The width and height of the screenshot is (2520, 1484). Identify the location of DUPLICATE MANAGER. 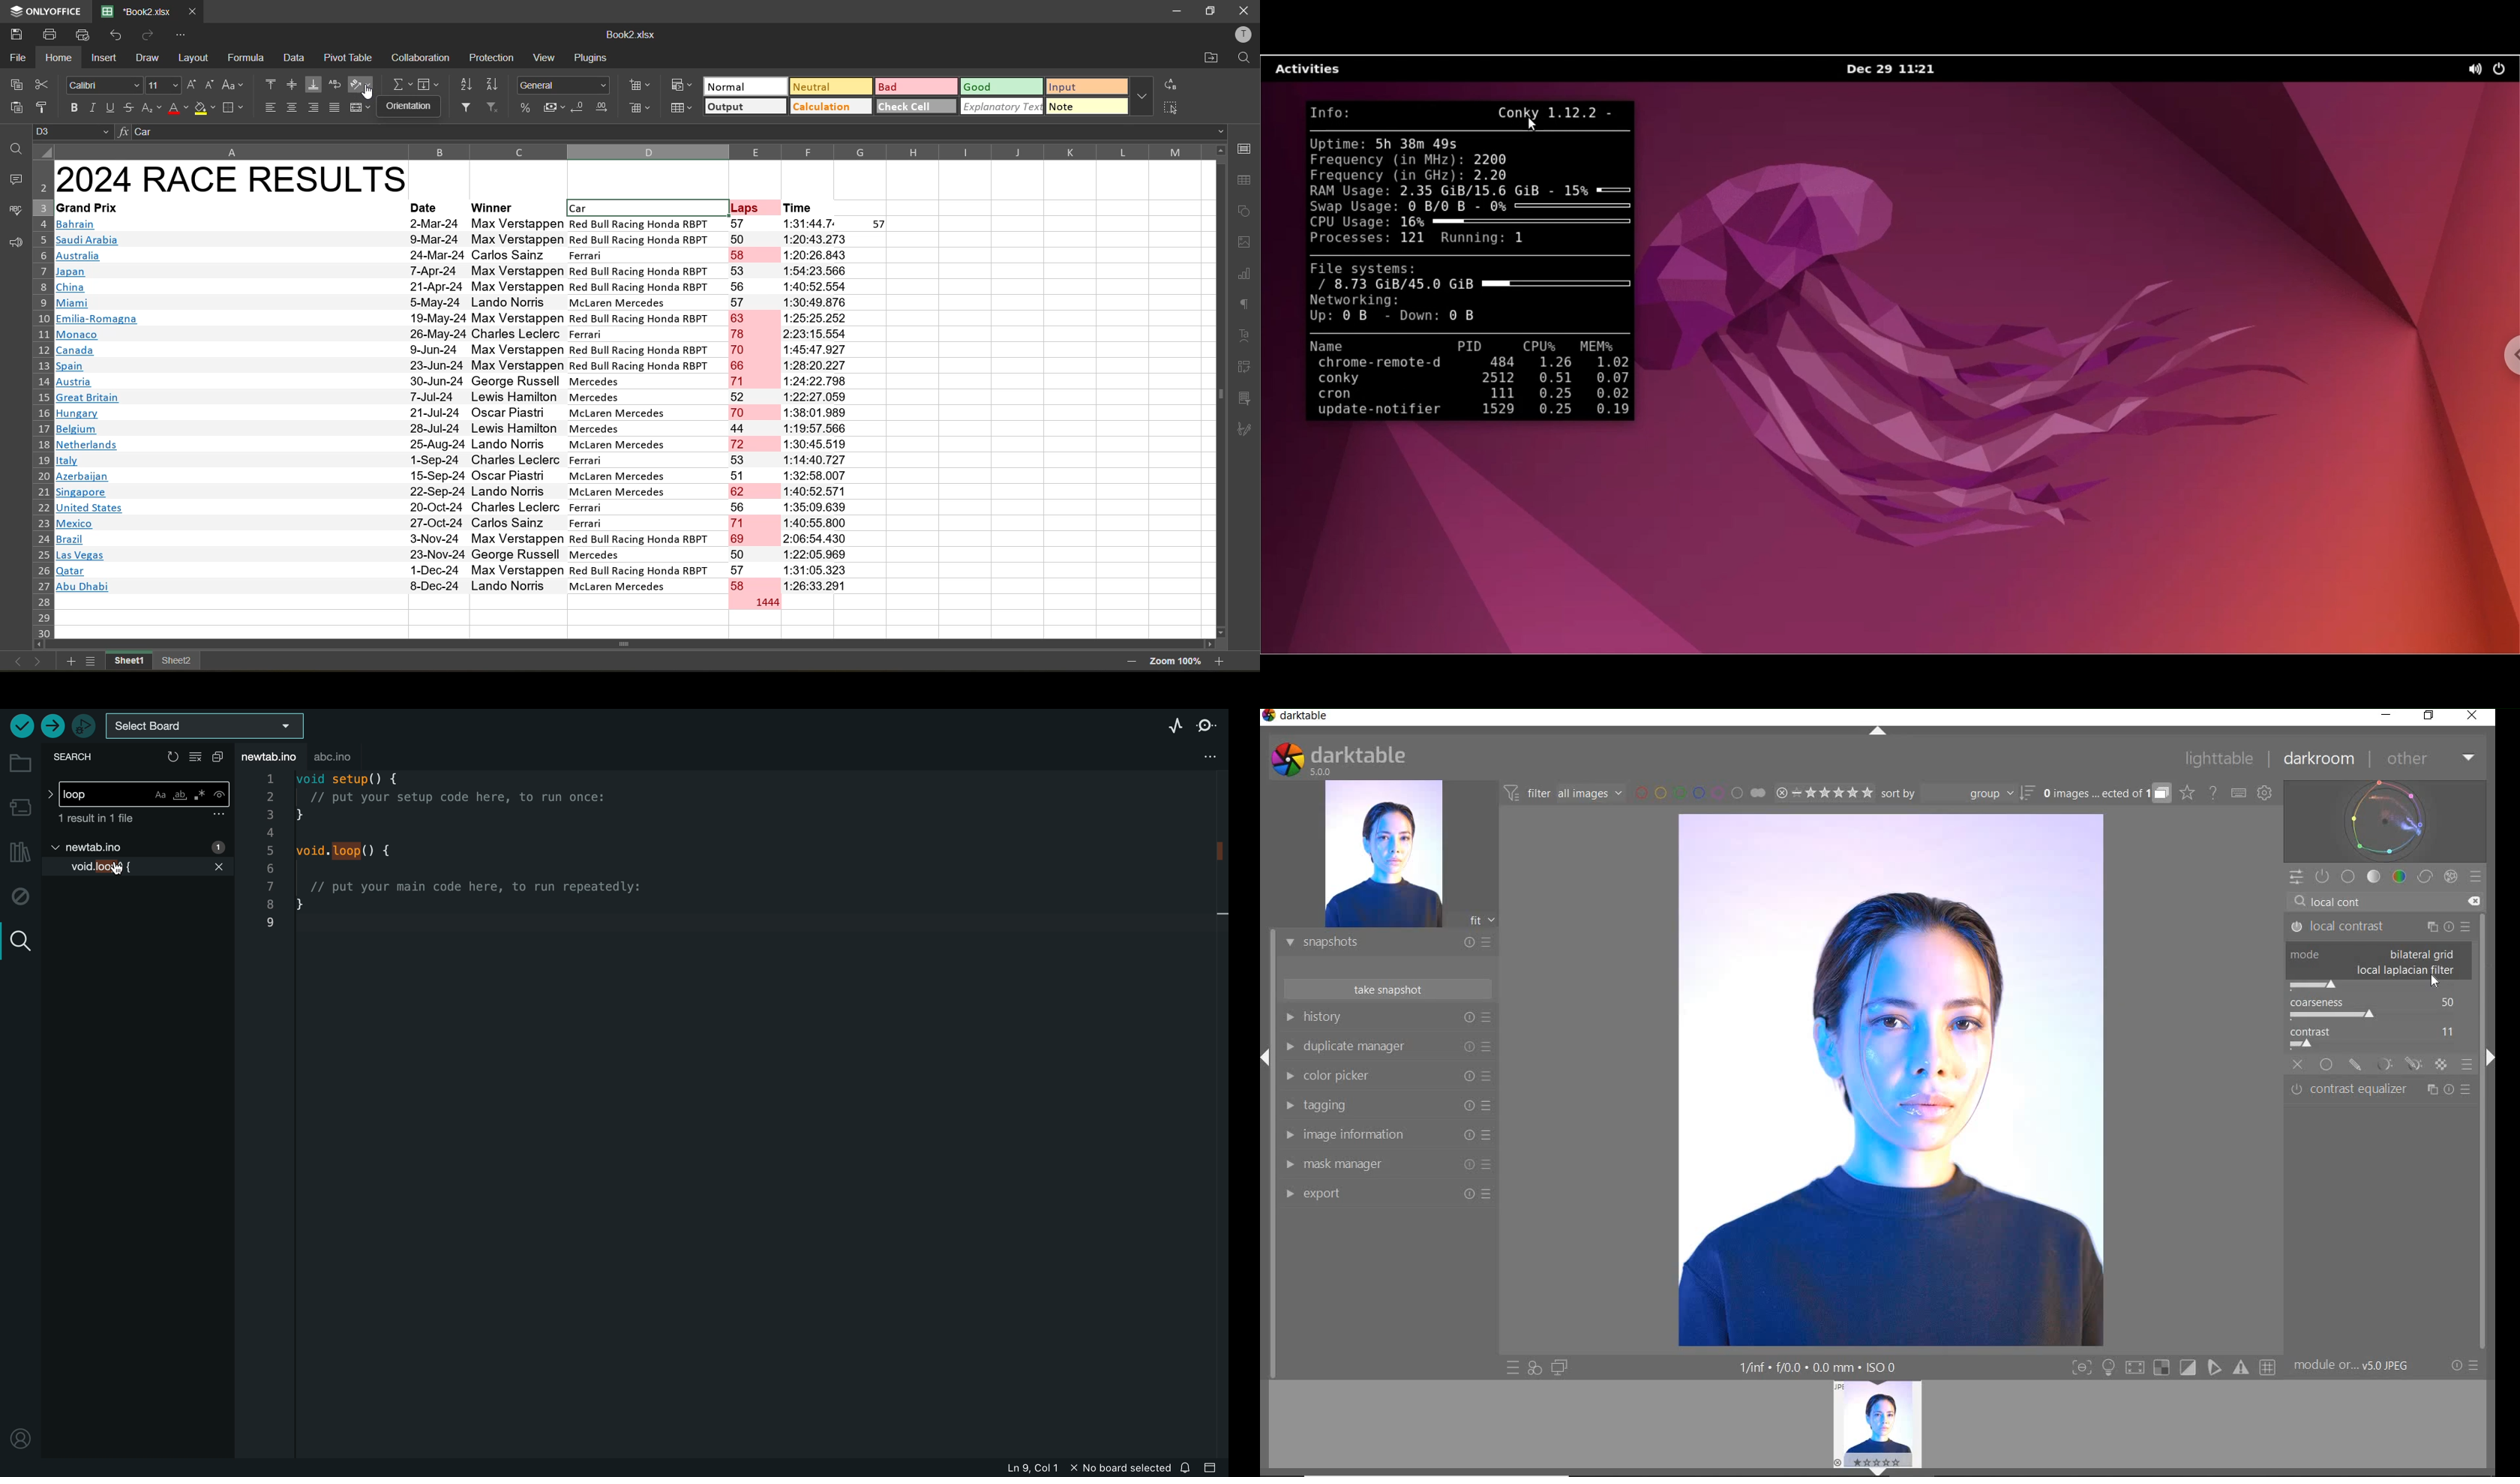
(1387, 1047).